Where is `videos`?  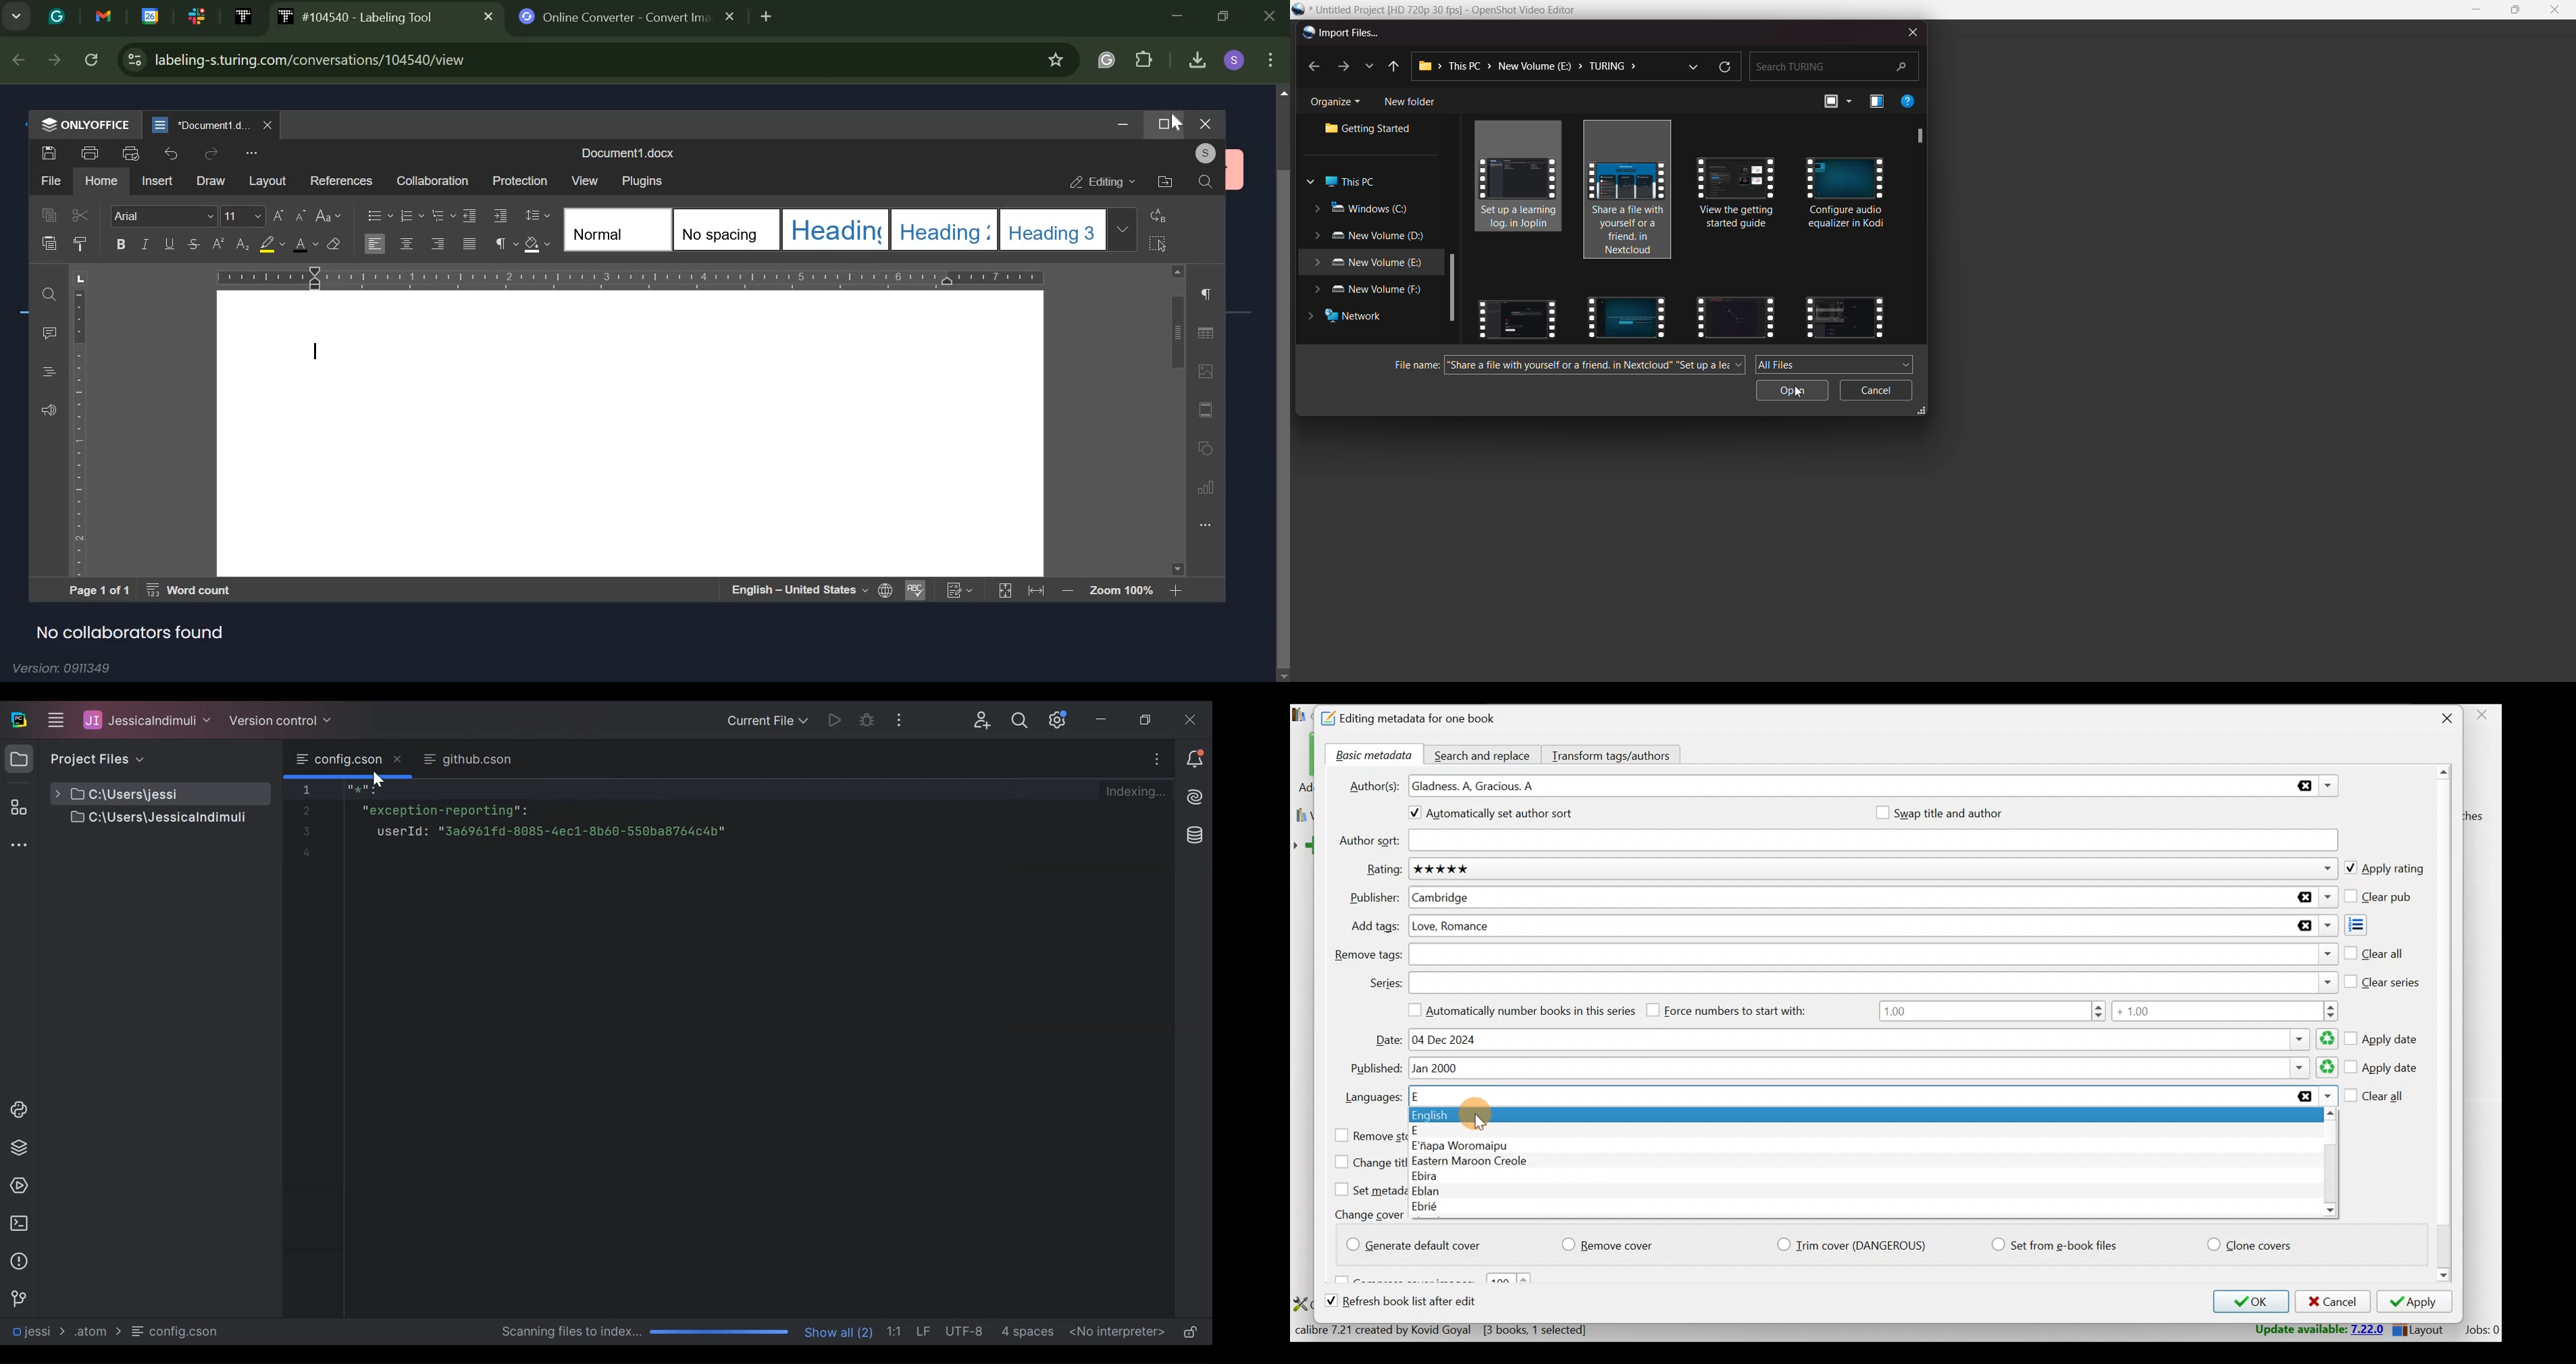 videos is located at coordinates (1845, 316).